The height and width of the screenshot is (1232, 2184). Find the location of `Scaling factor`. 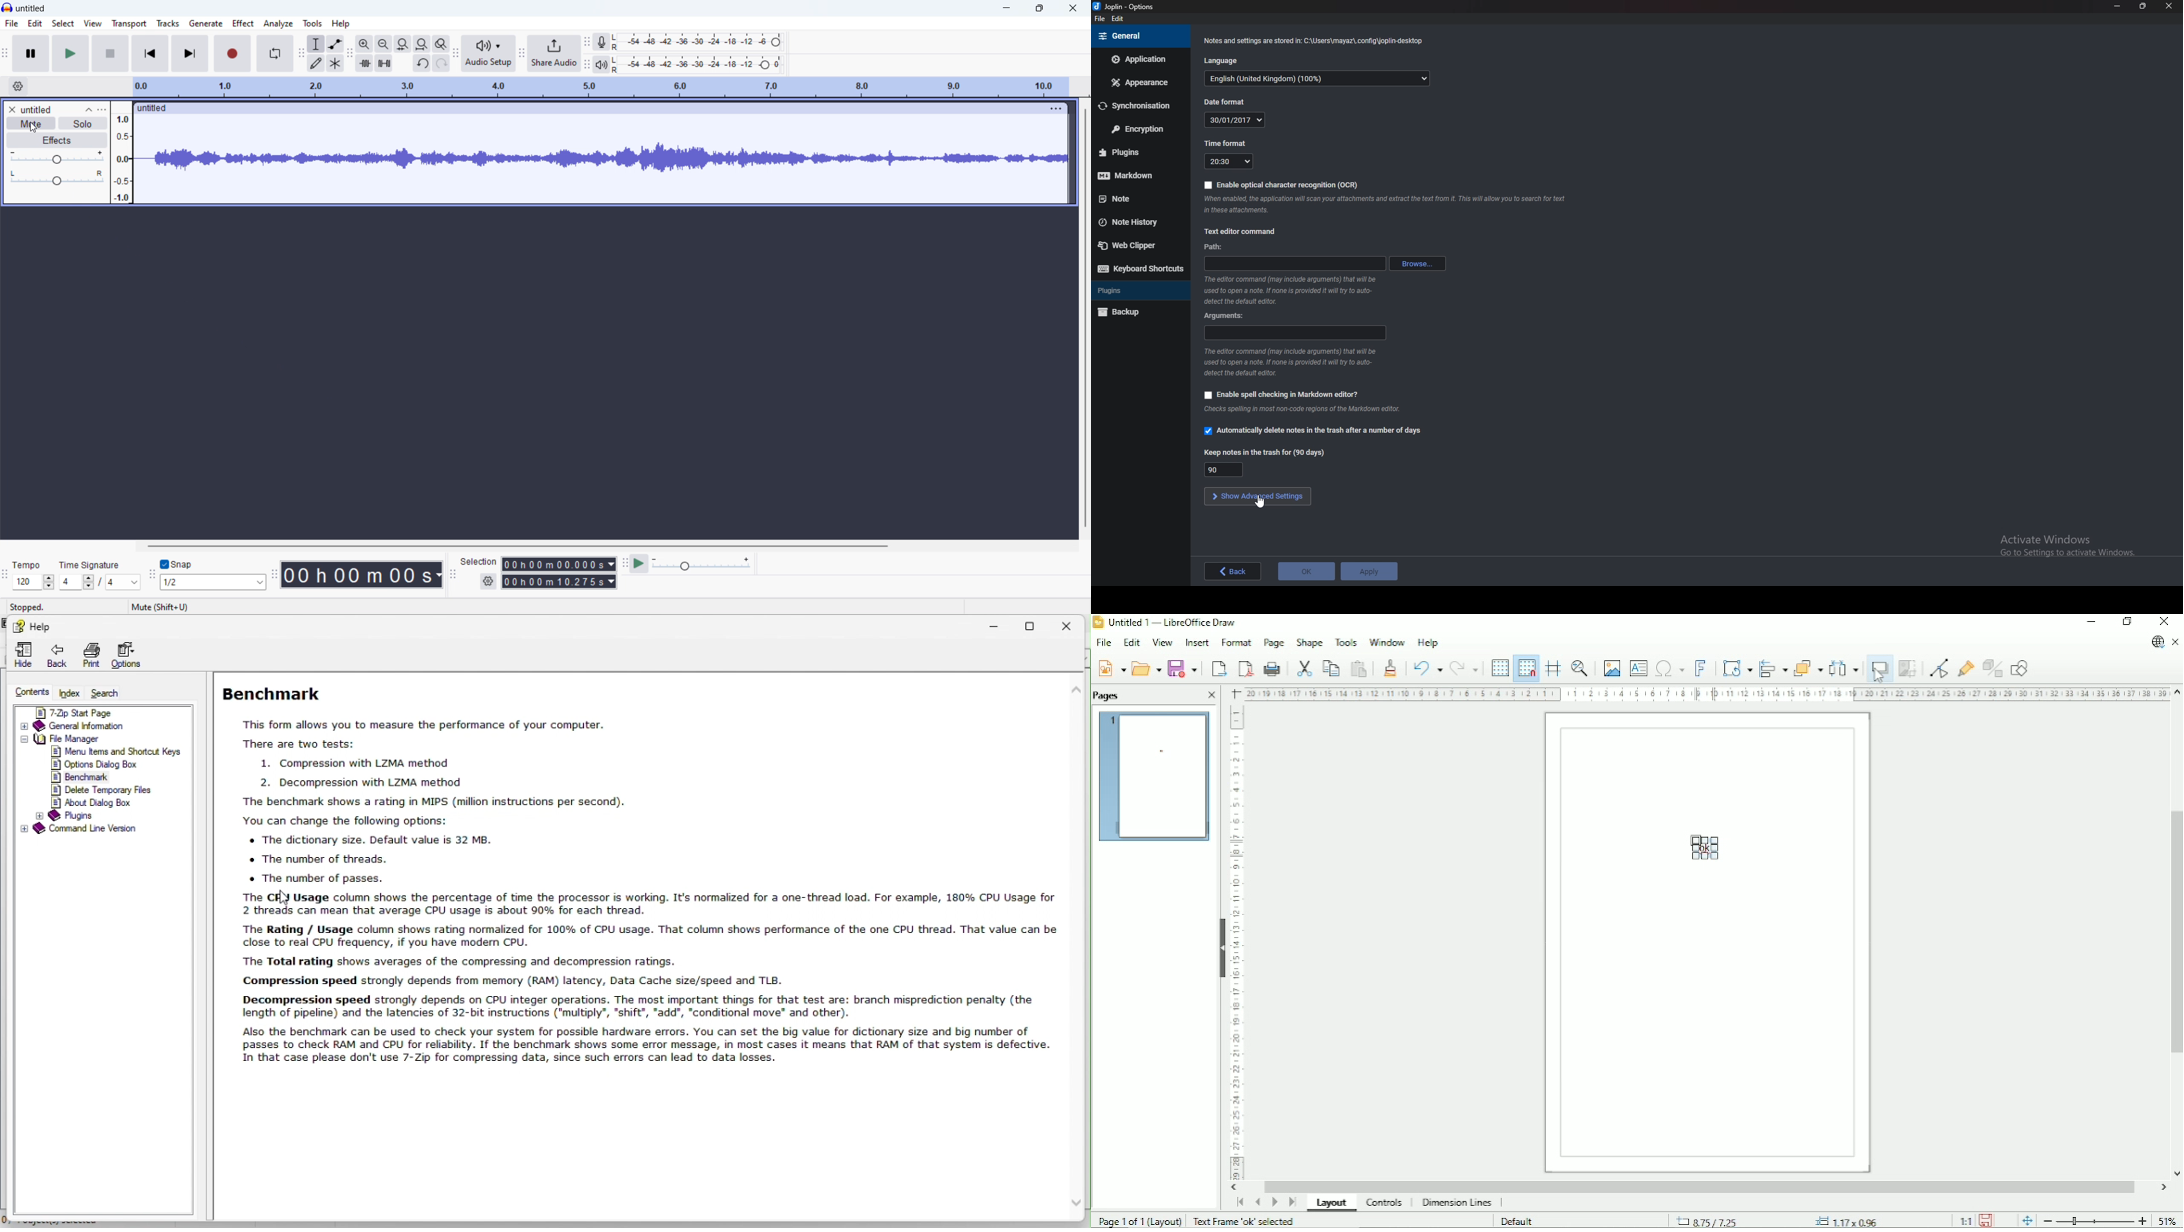

Scaling factor is located at coordinates (1965, 1220).